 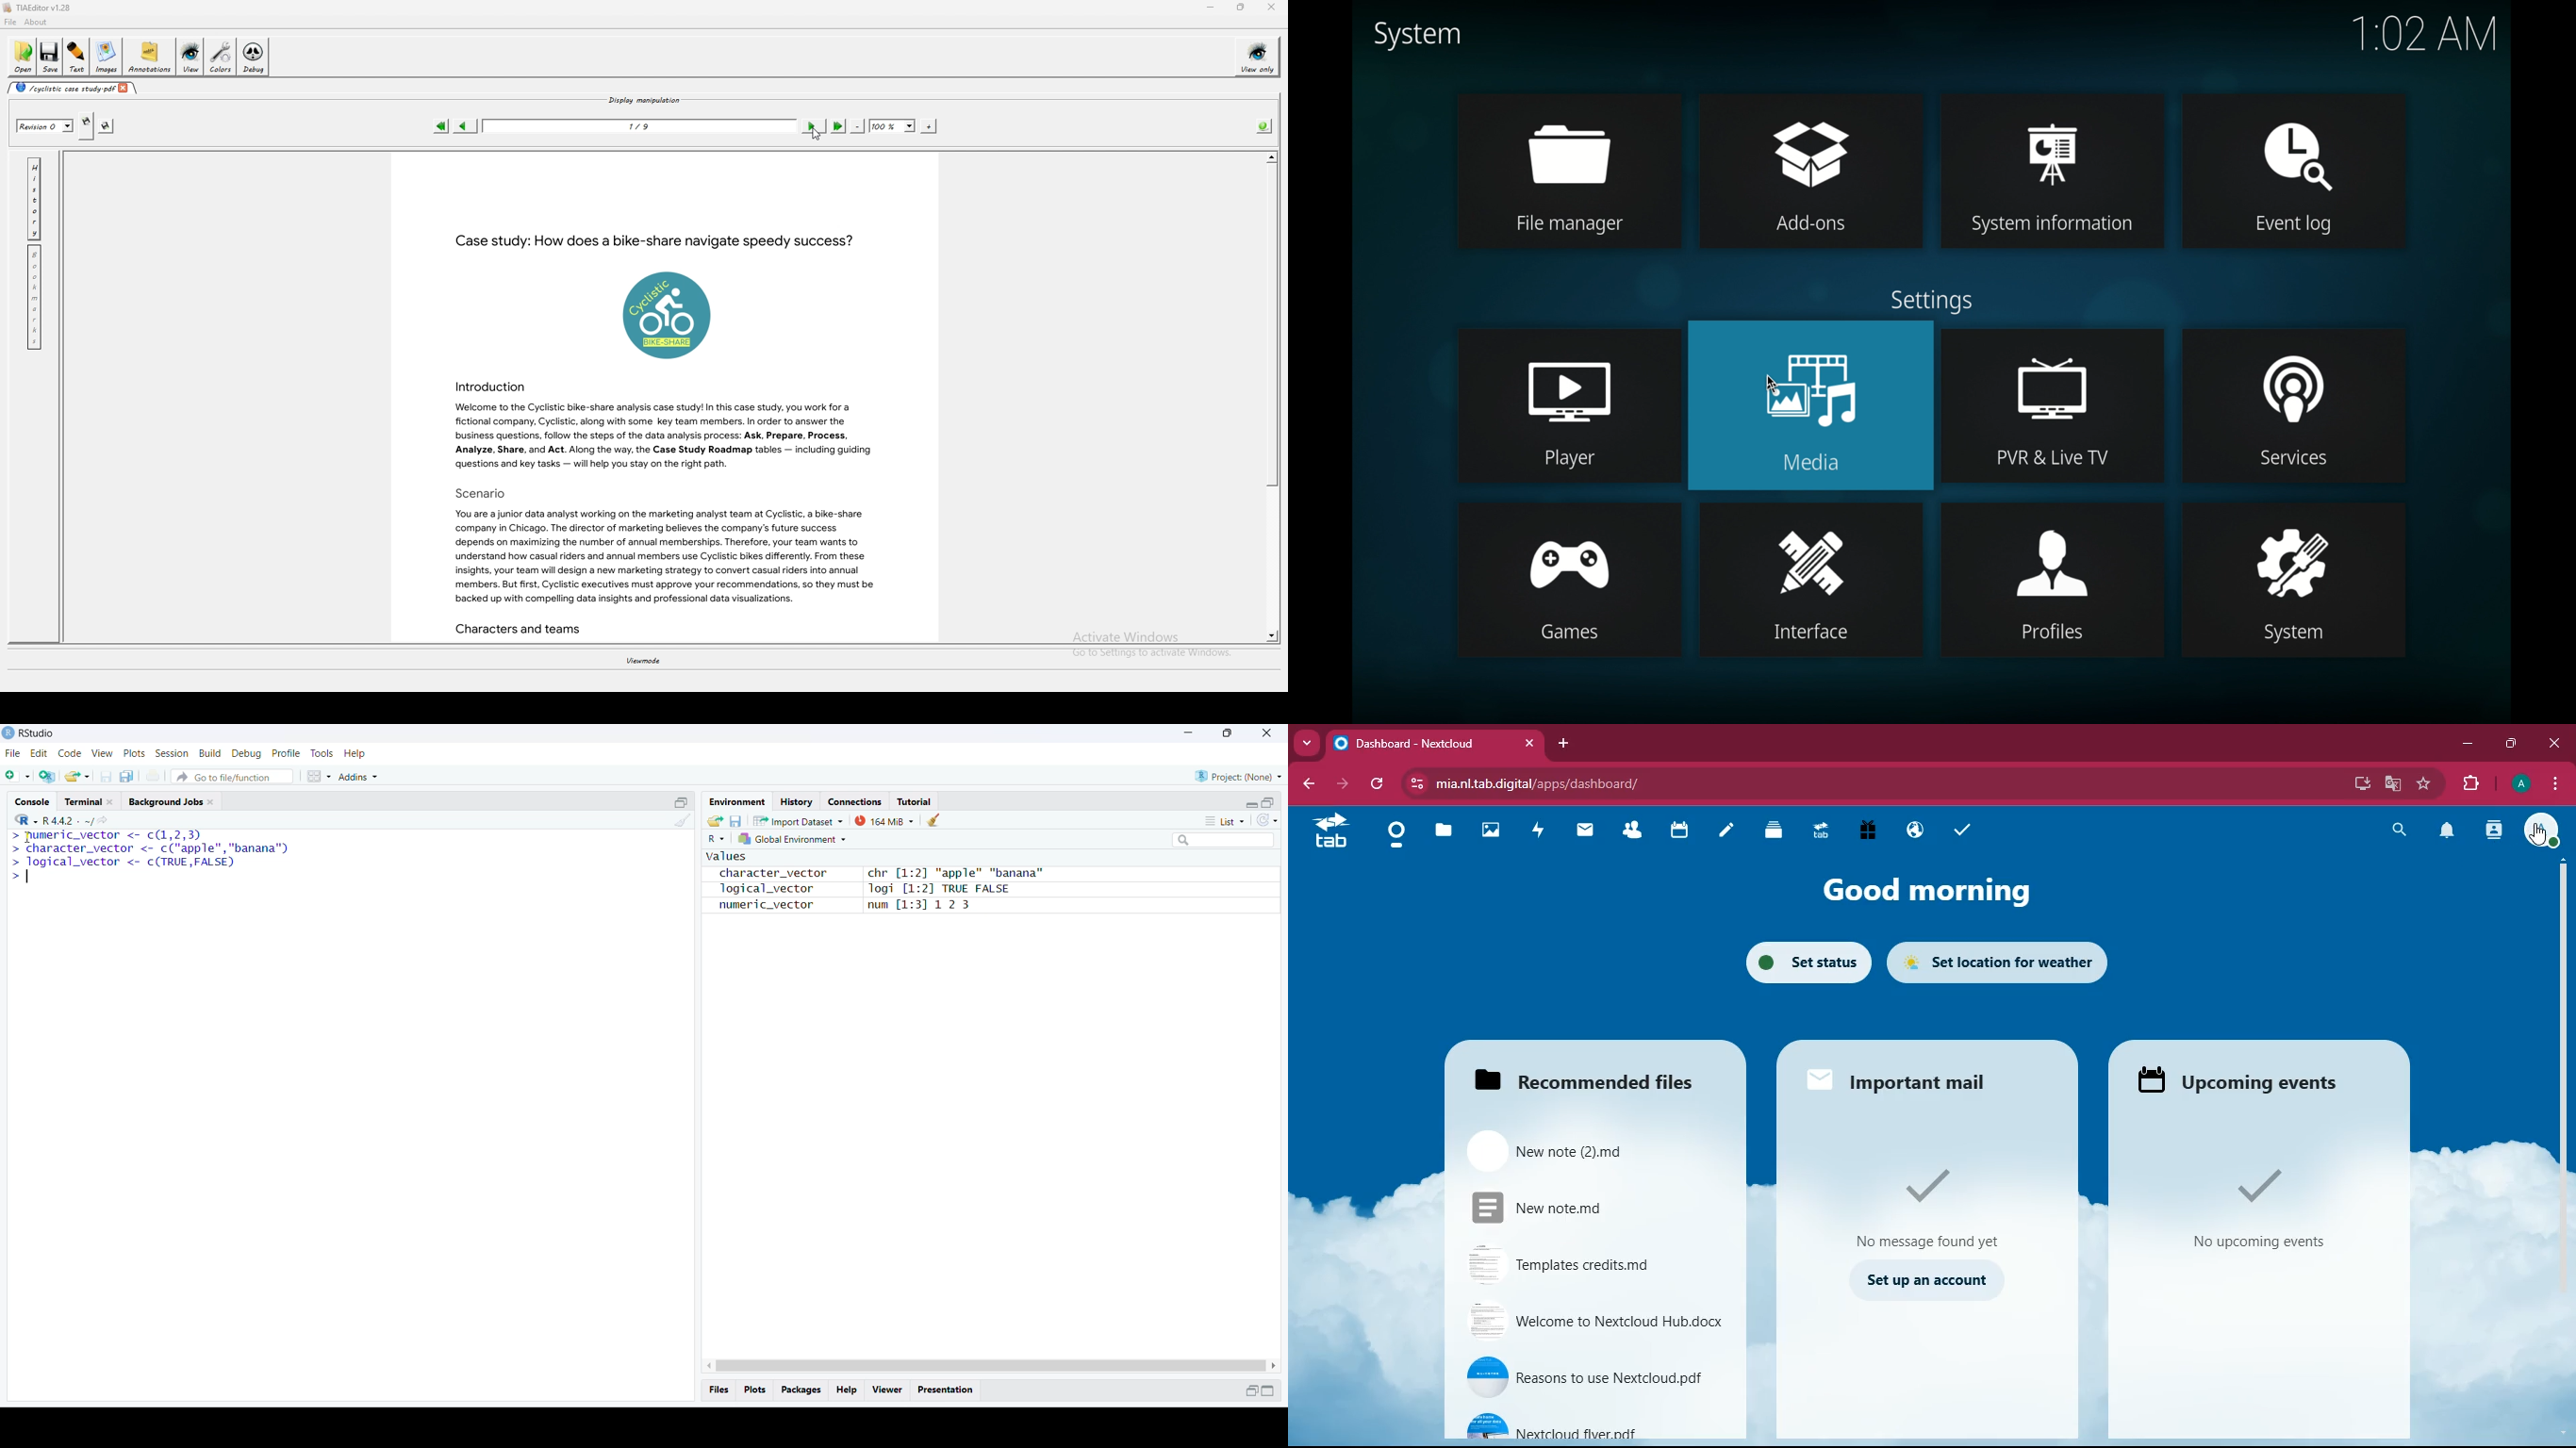 I want to click on set up and account, so click(x=1926, y=1283).